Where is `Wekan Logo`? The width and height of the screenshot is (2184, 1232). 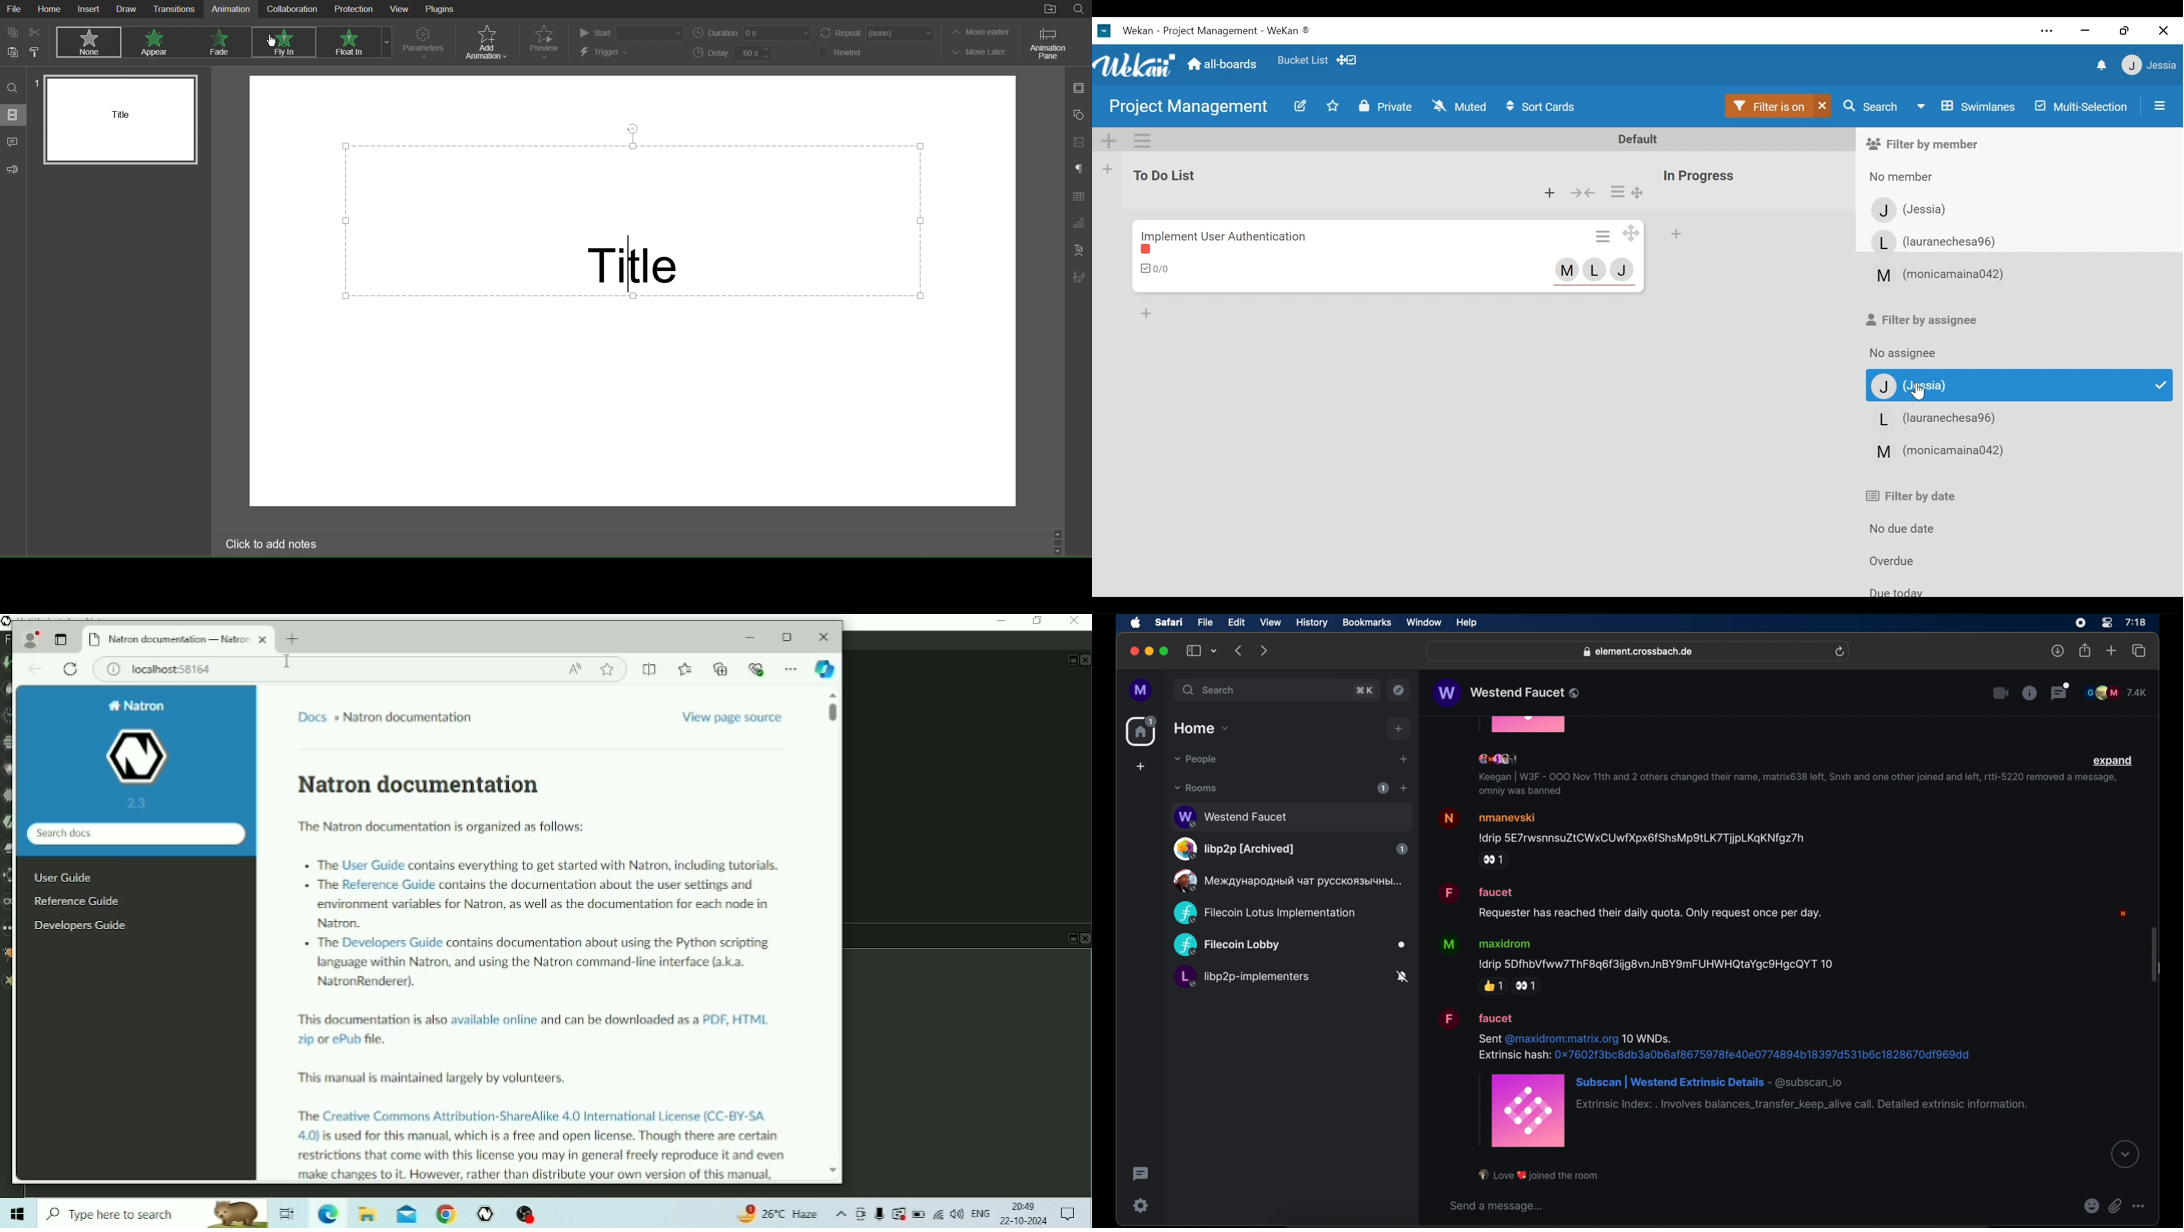
Wekan Logo is located at coordinates (1136, 64).